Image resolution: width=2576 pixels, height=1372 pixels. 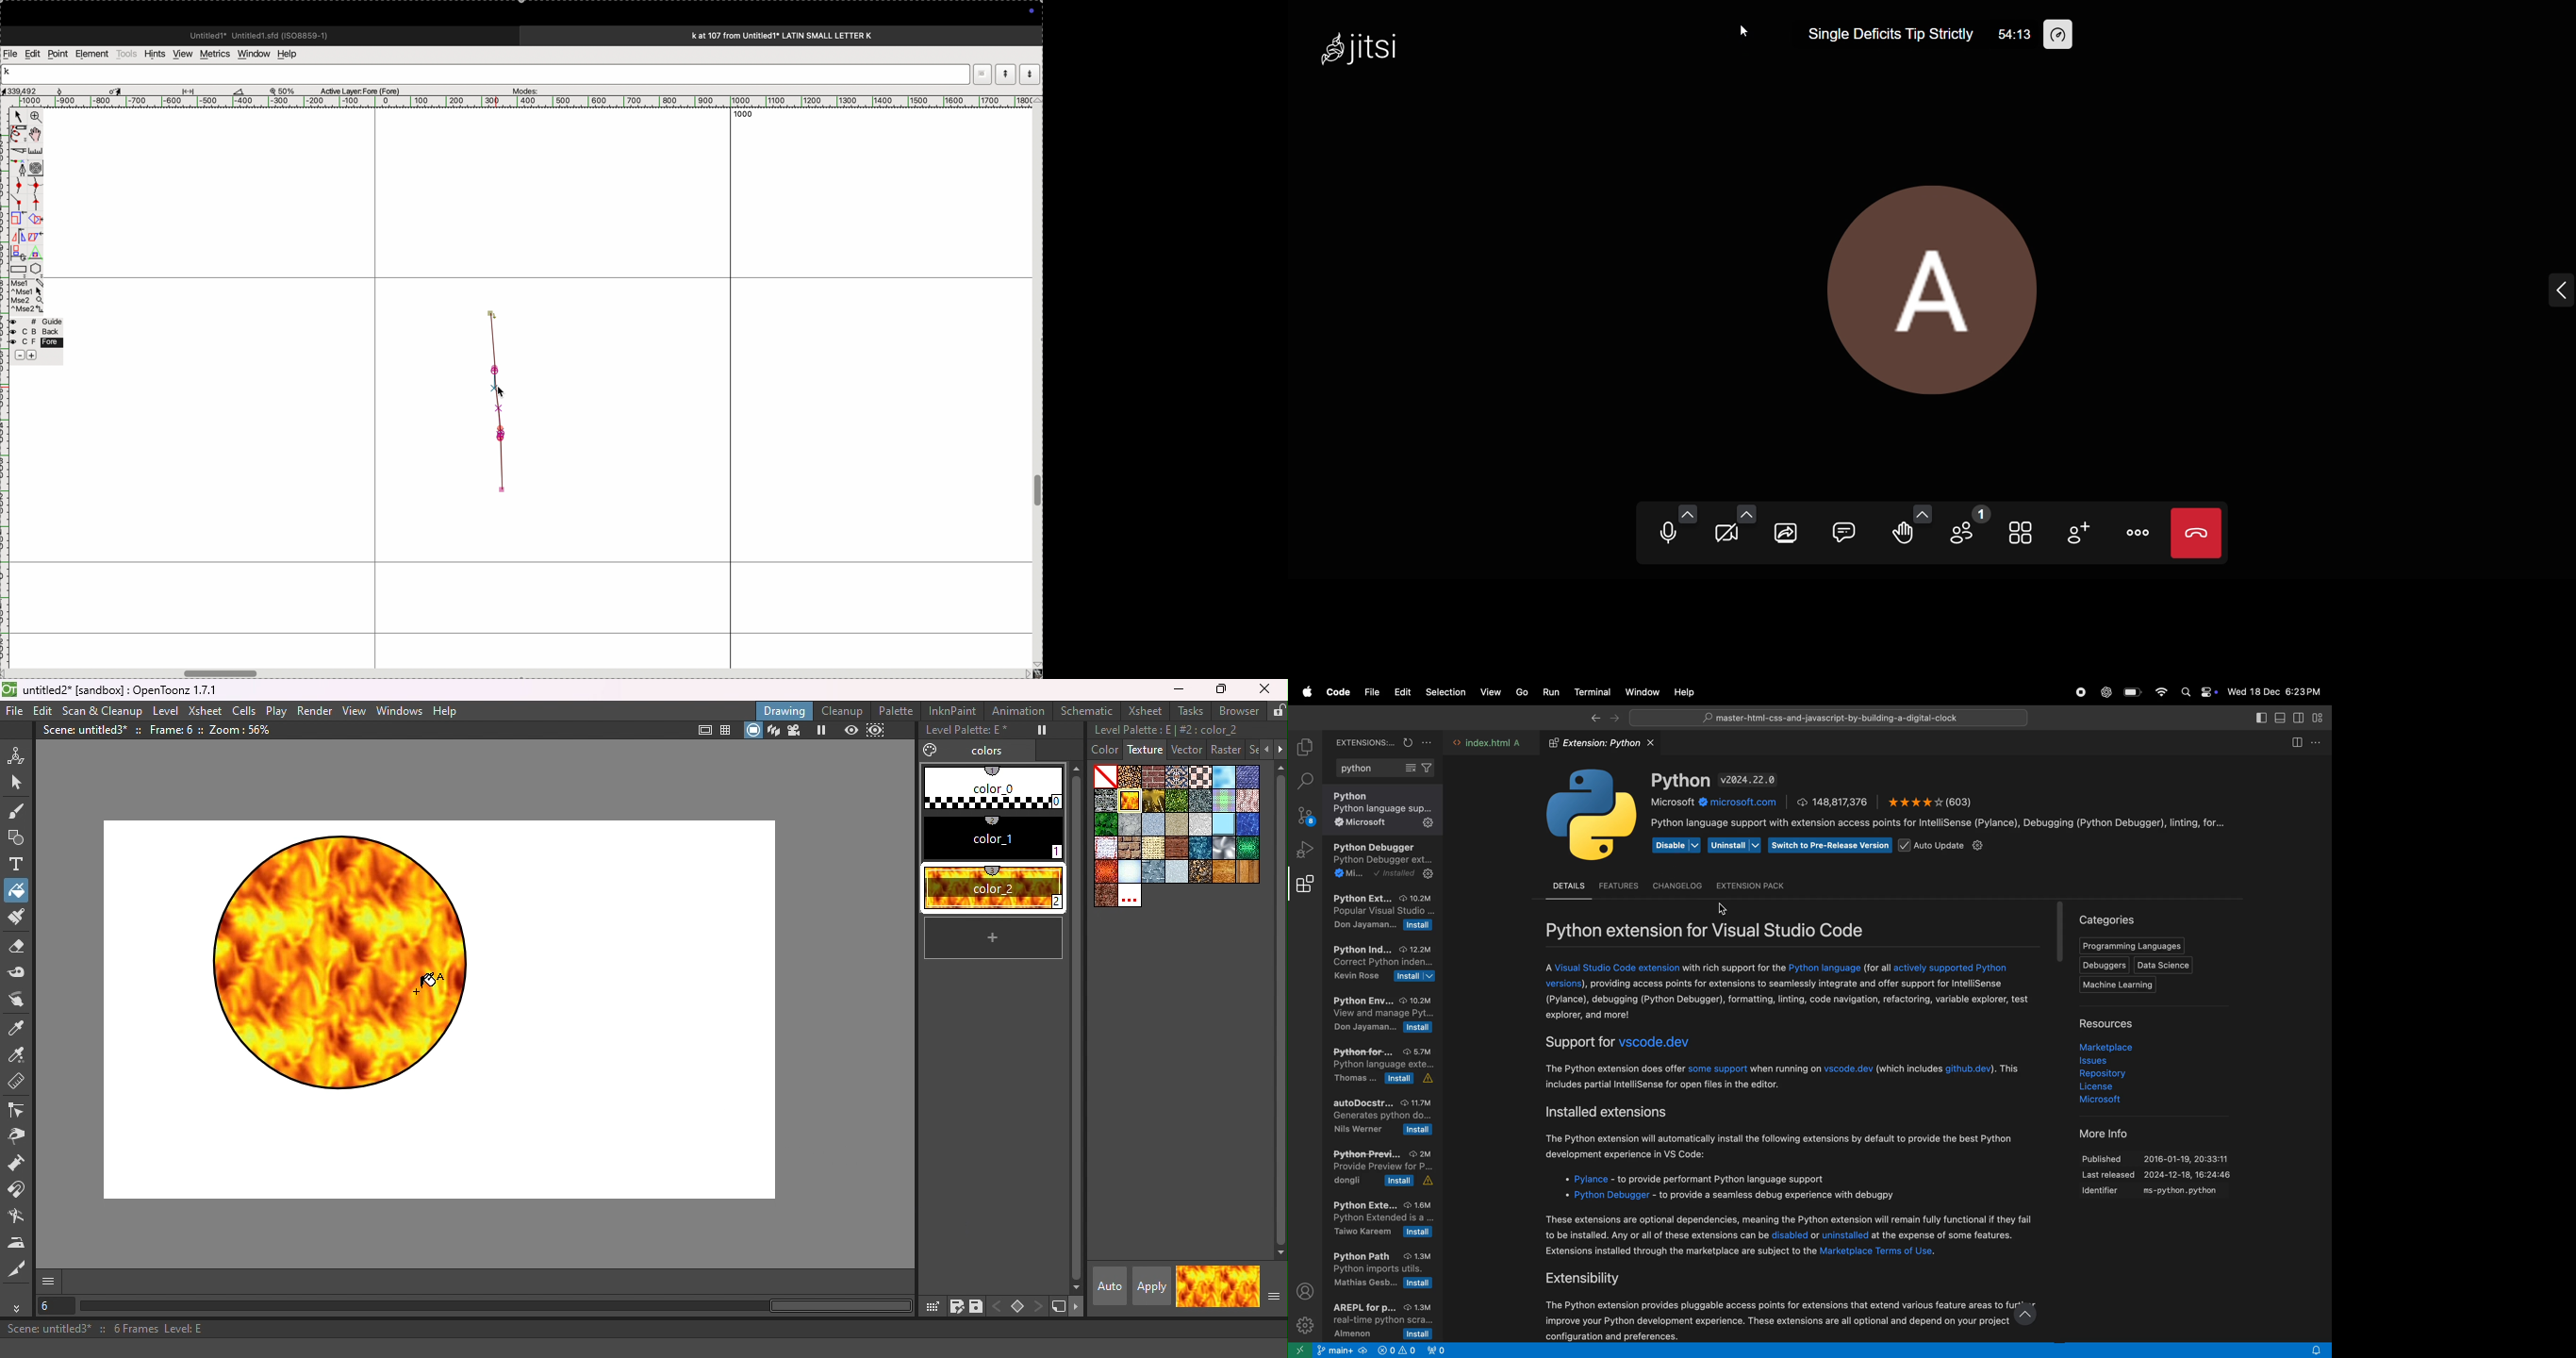 I want to click on Extension python, so click(x=1606, y=743).